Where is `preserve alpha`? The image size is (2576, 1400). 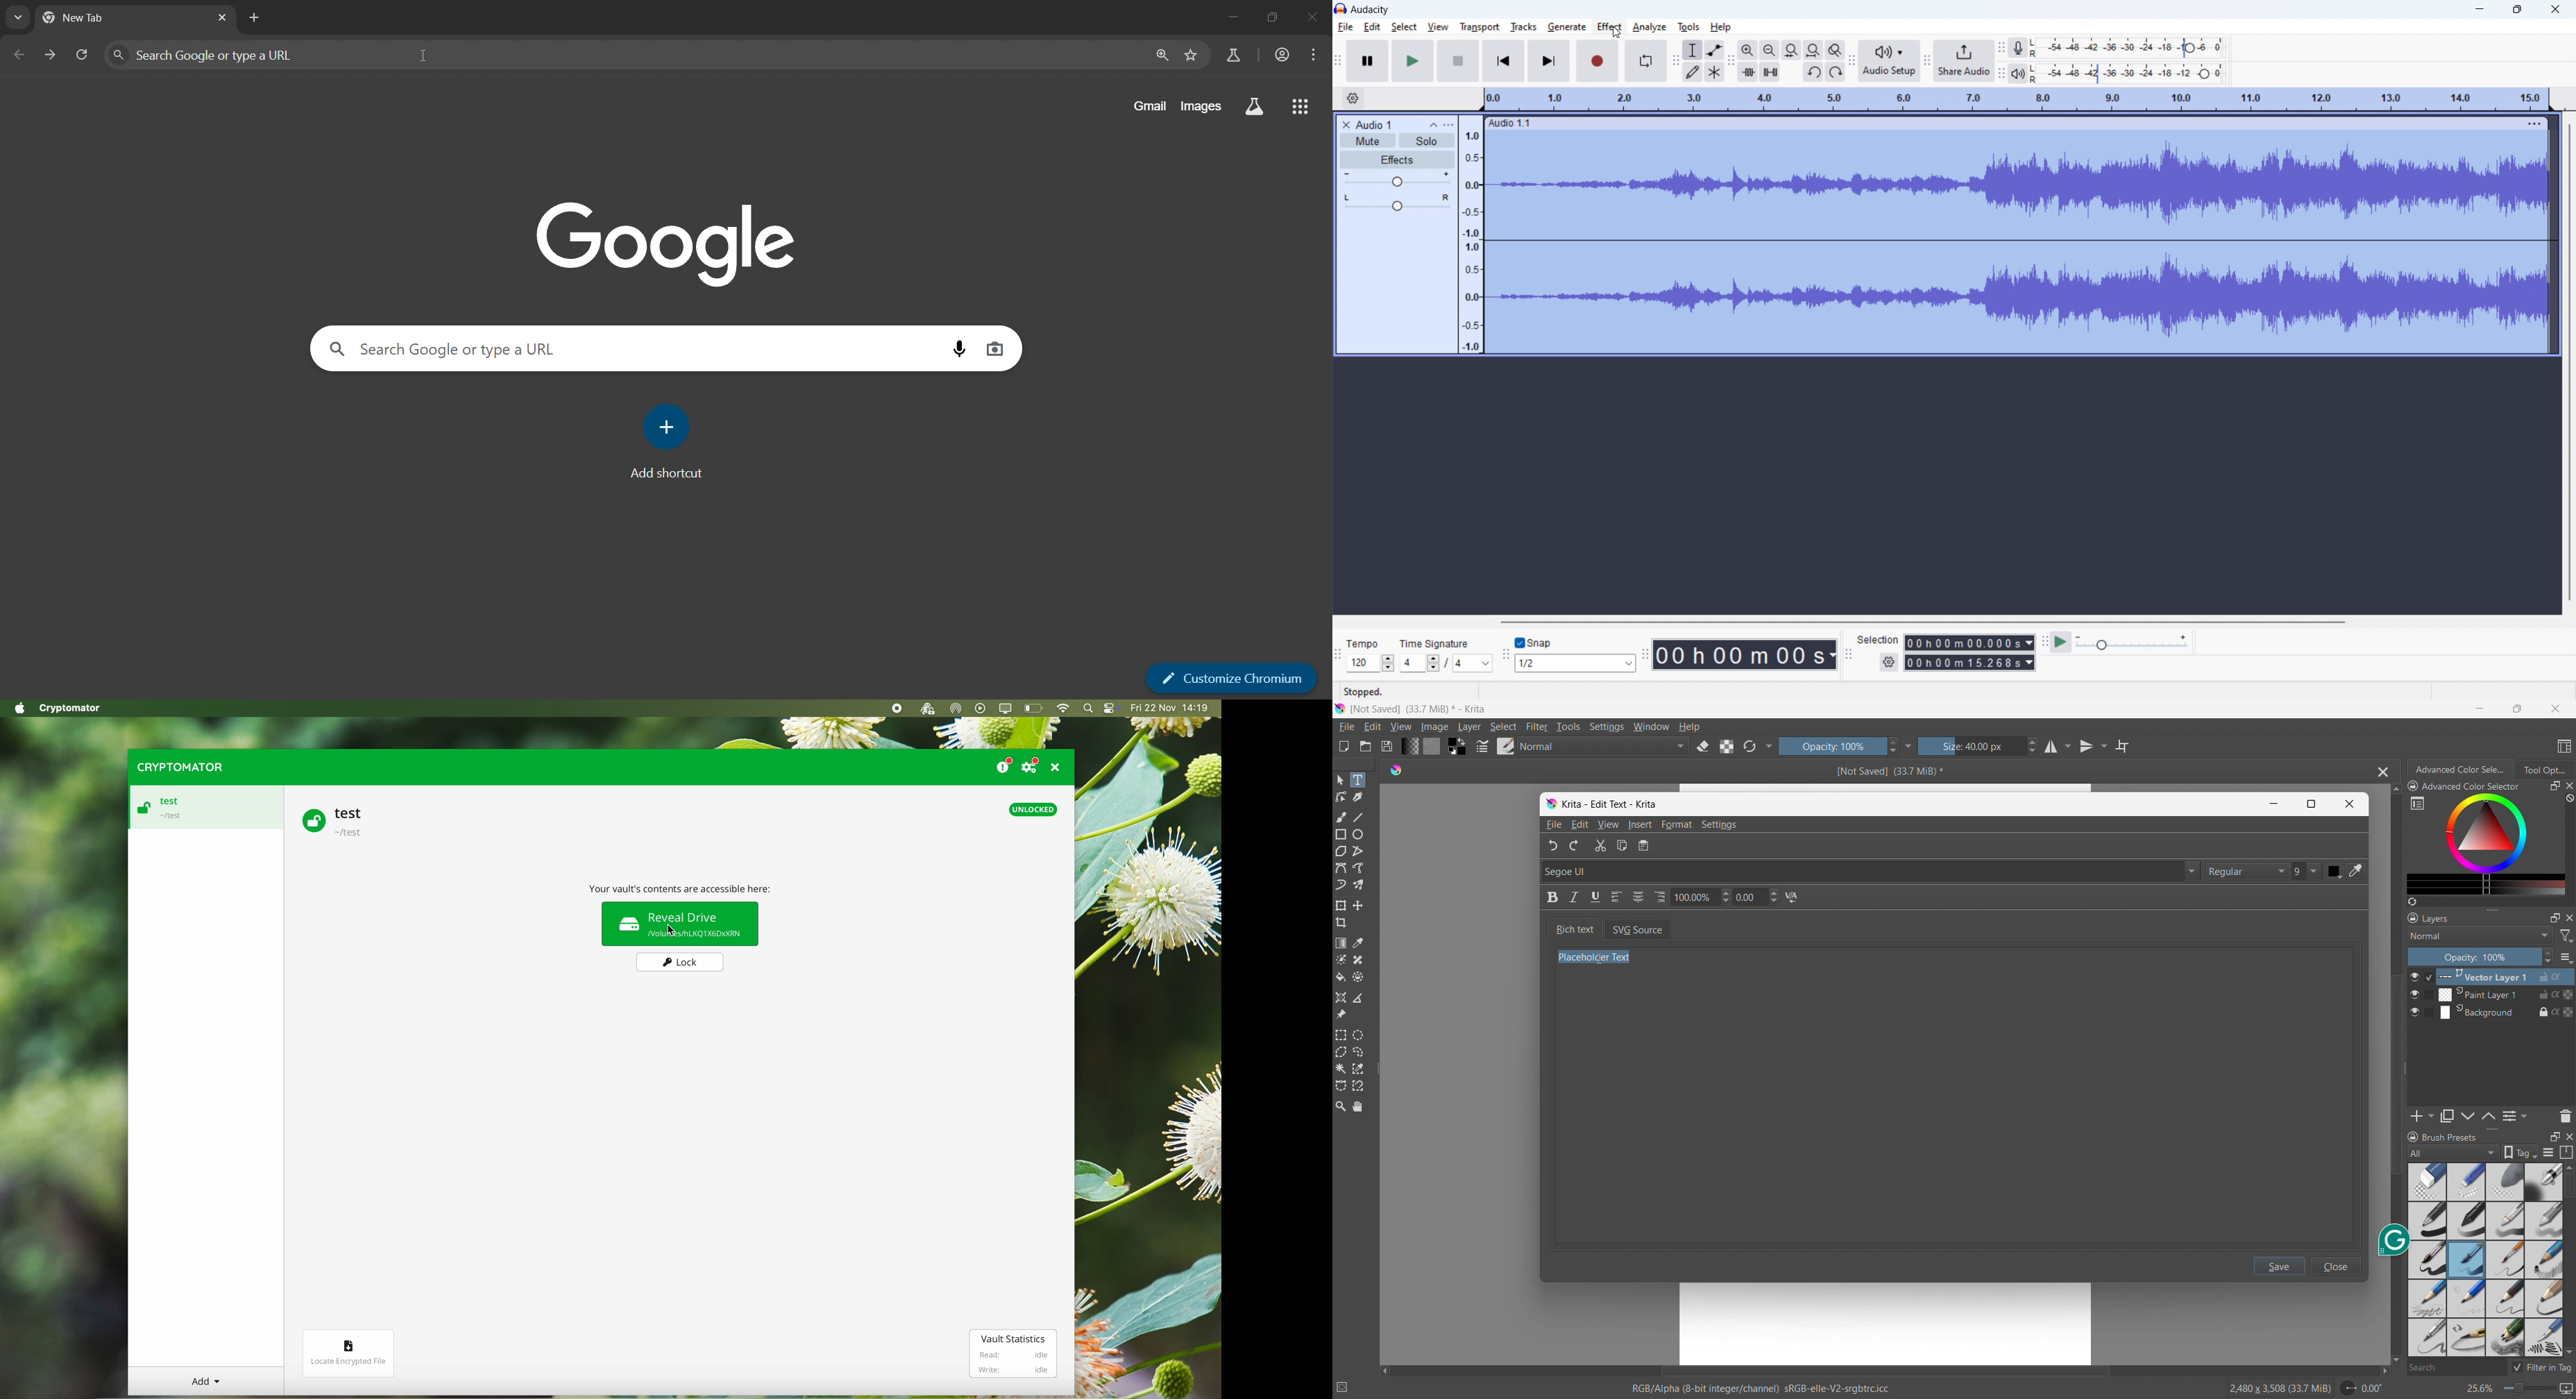
preserve alpha is located at coordinates (1726, 747).